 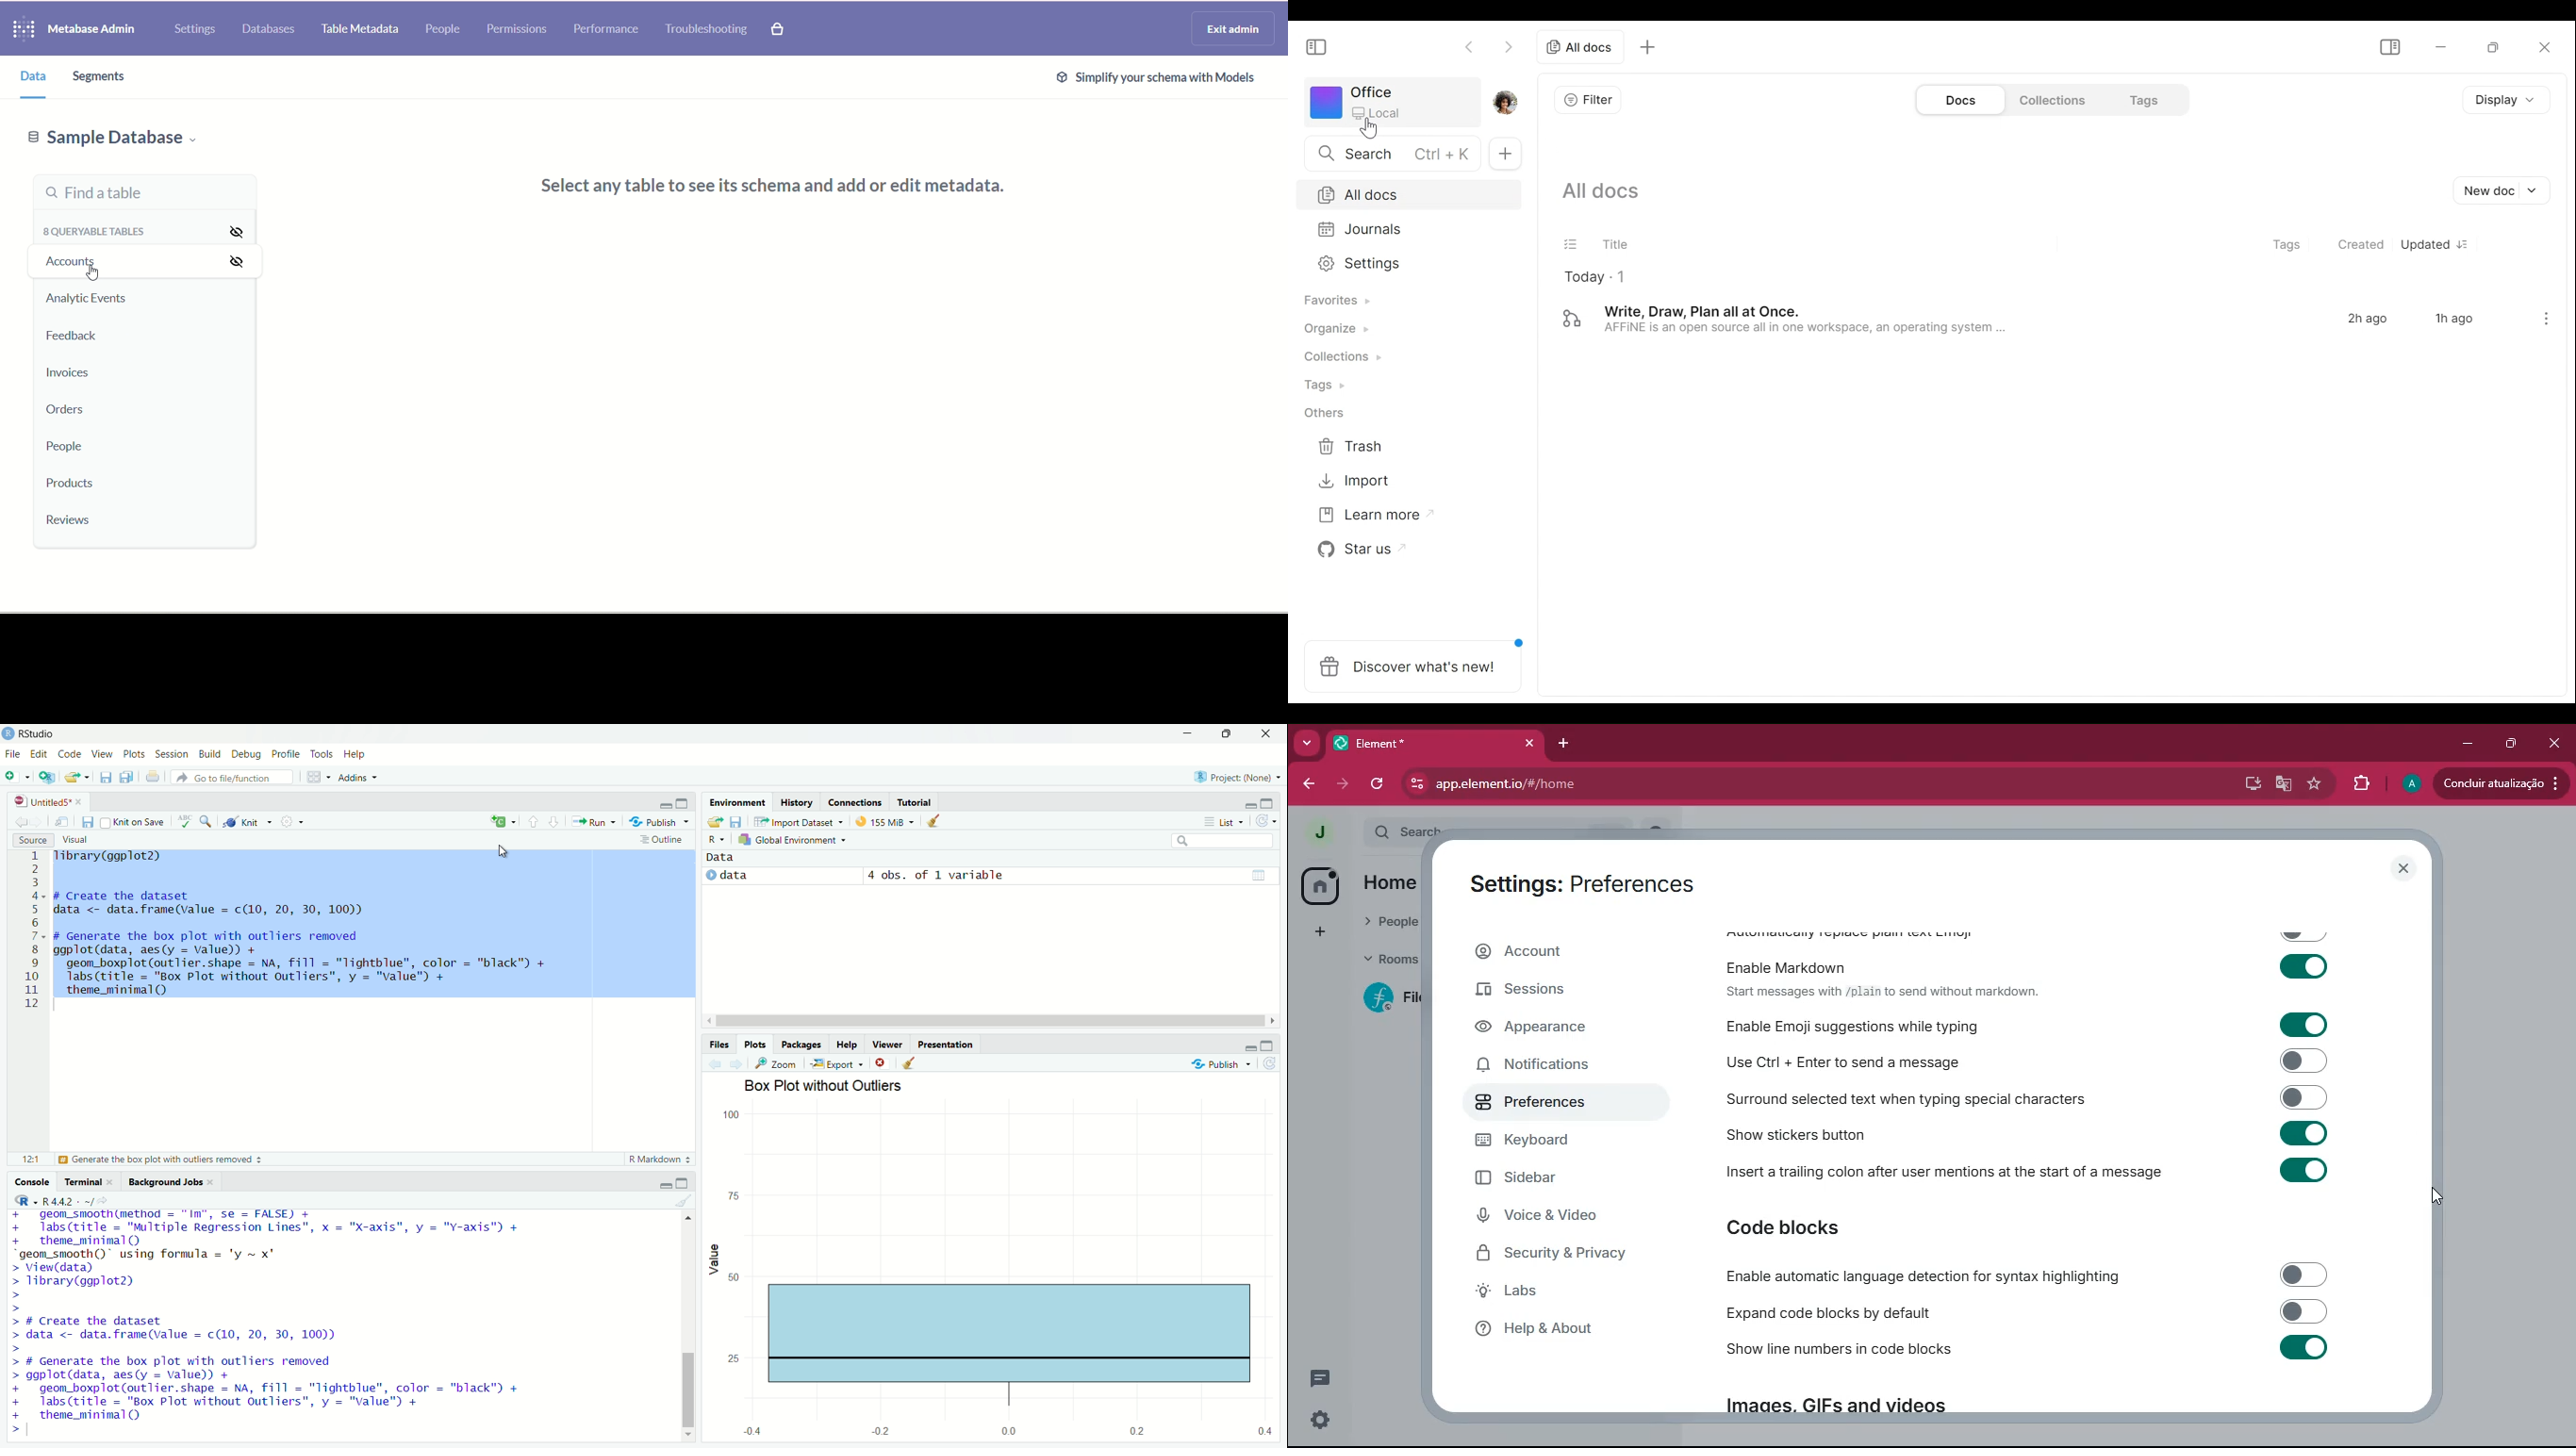 I want to click on sessions, so click(x=1554, y=992).